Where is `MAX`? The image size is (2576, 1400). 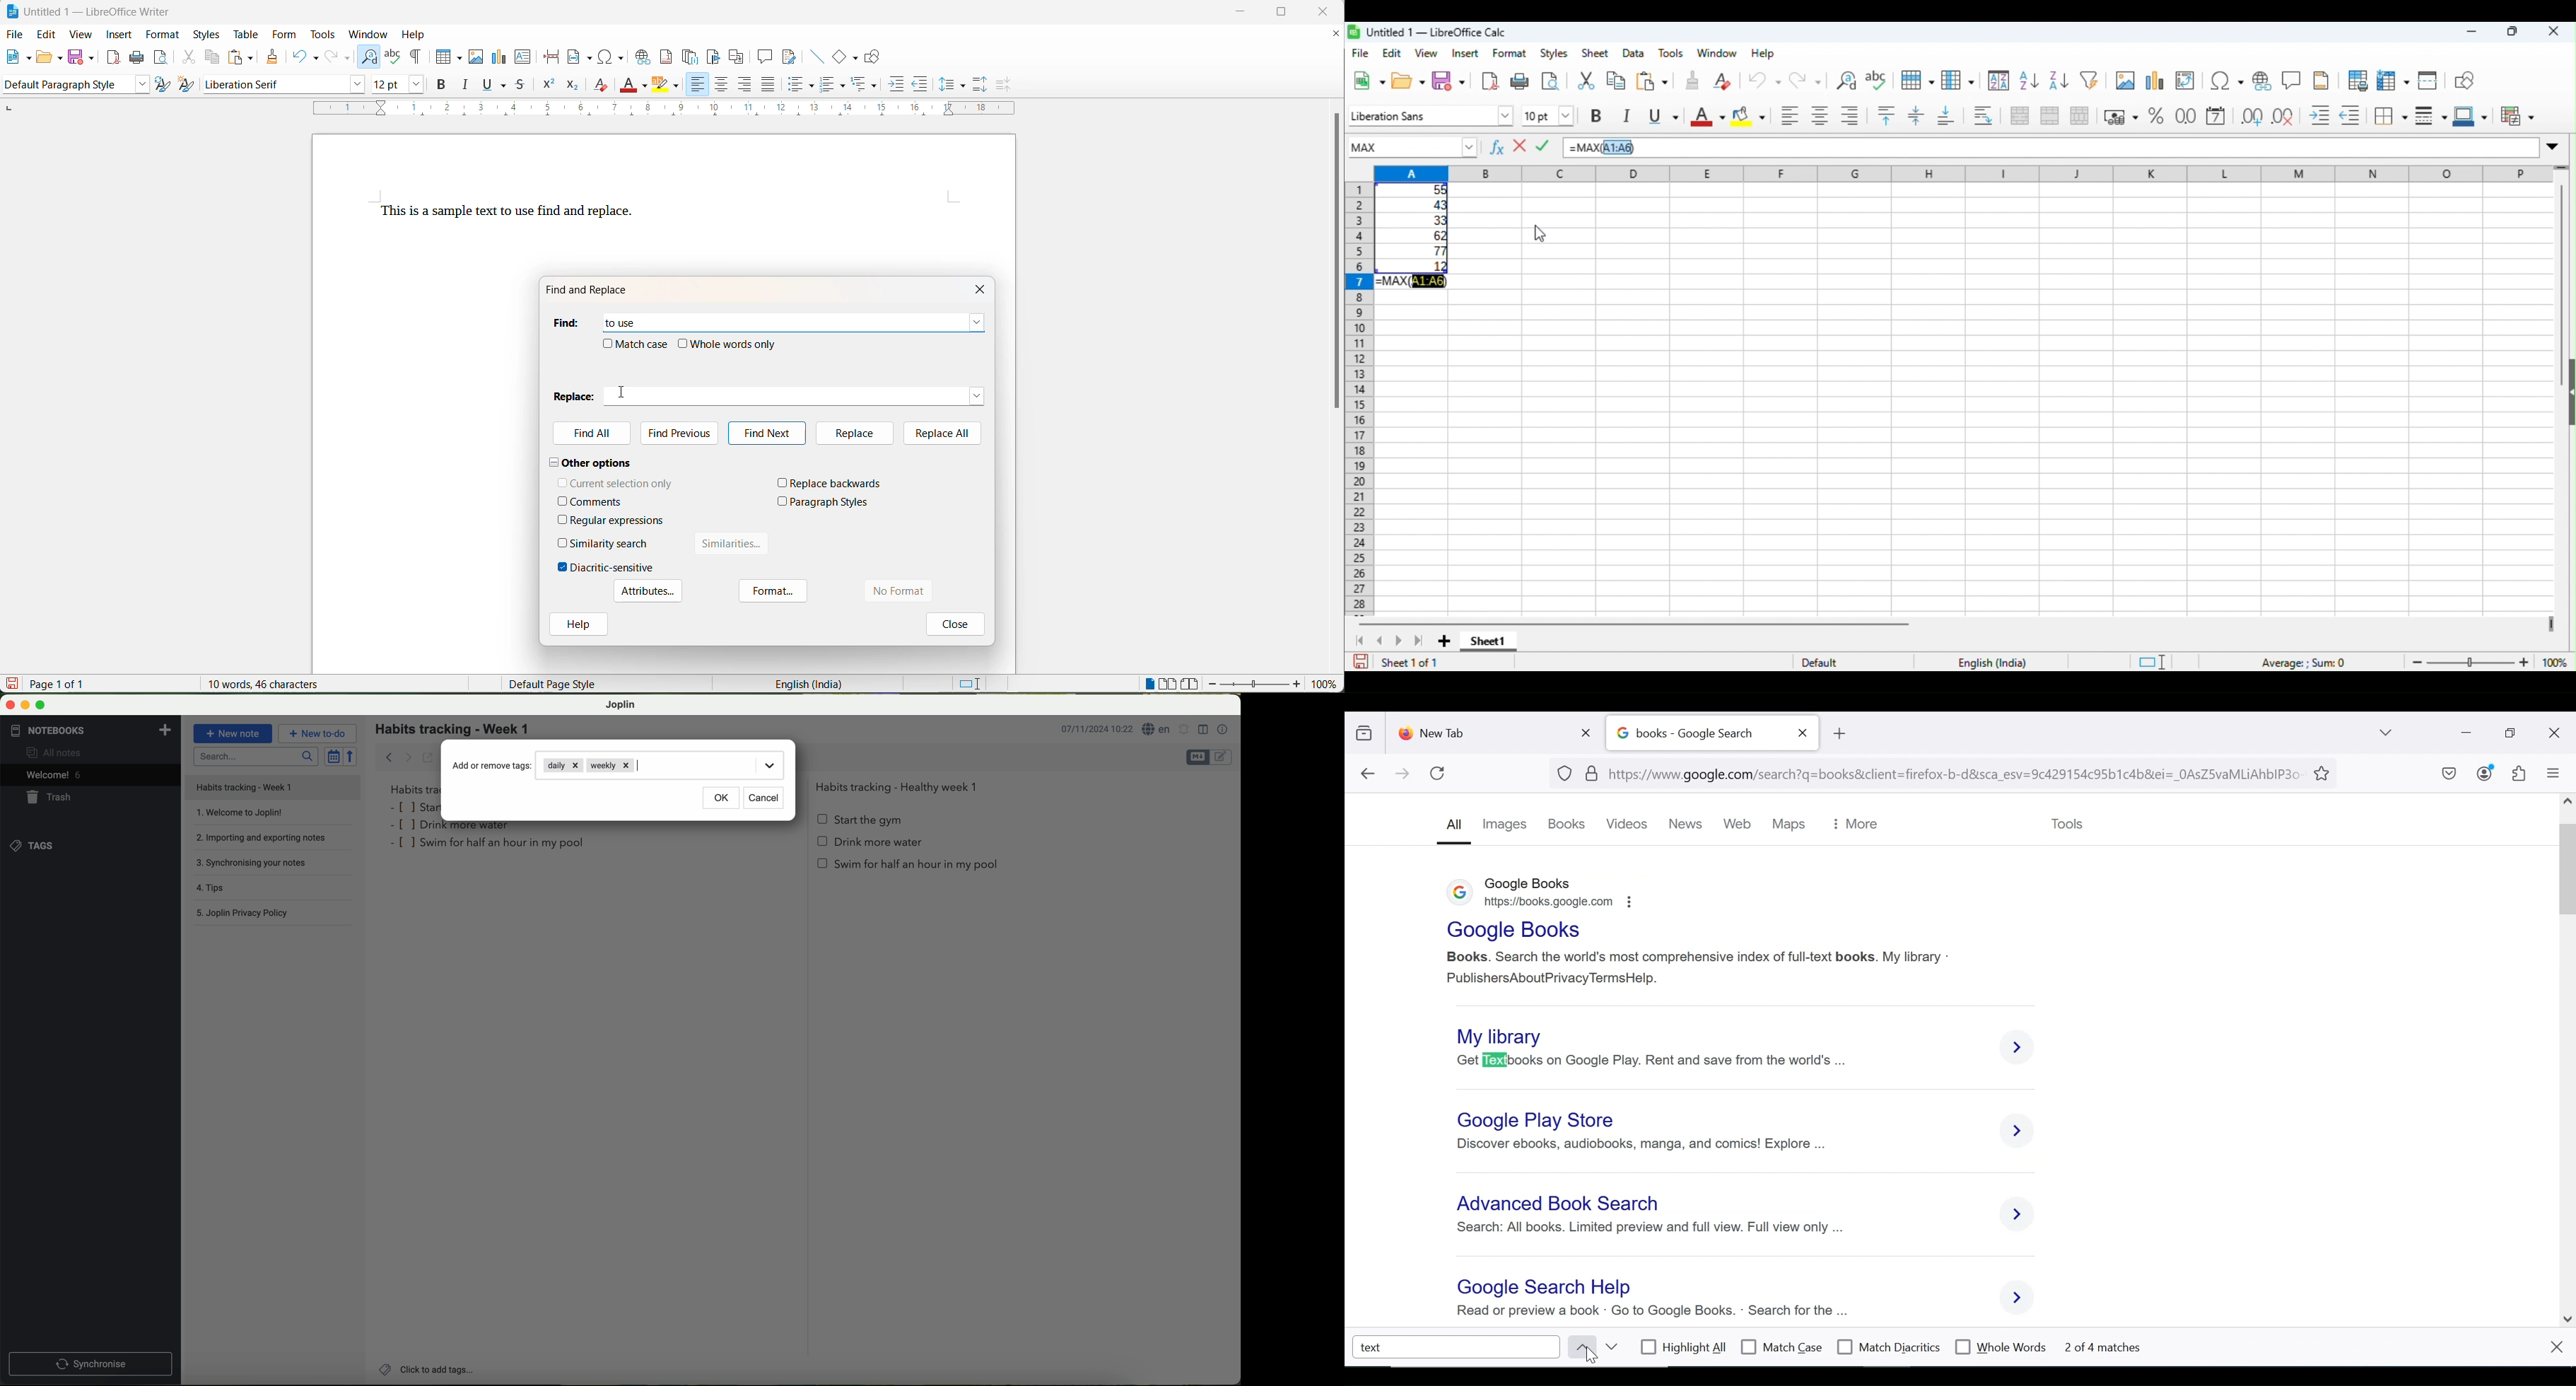 MAX is located at coordinates (1402, 146).